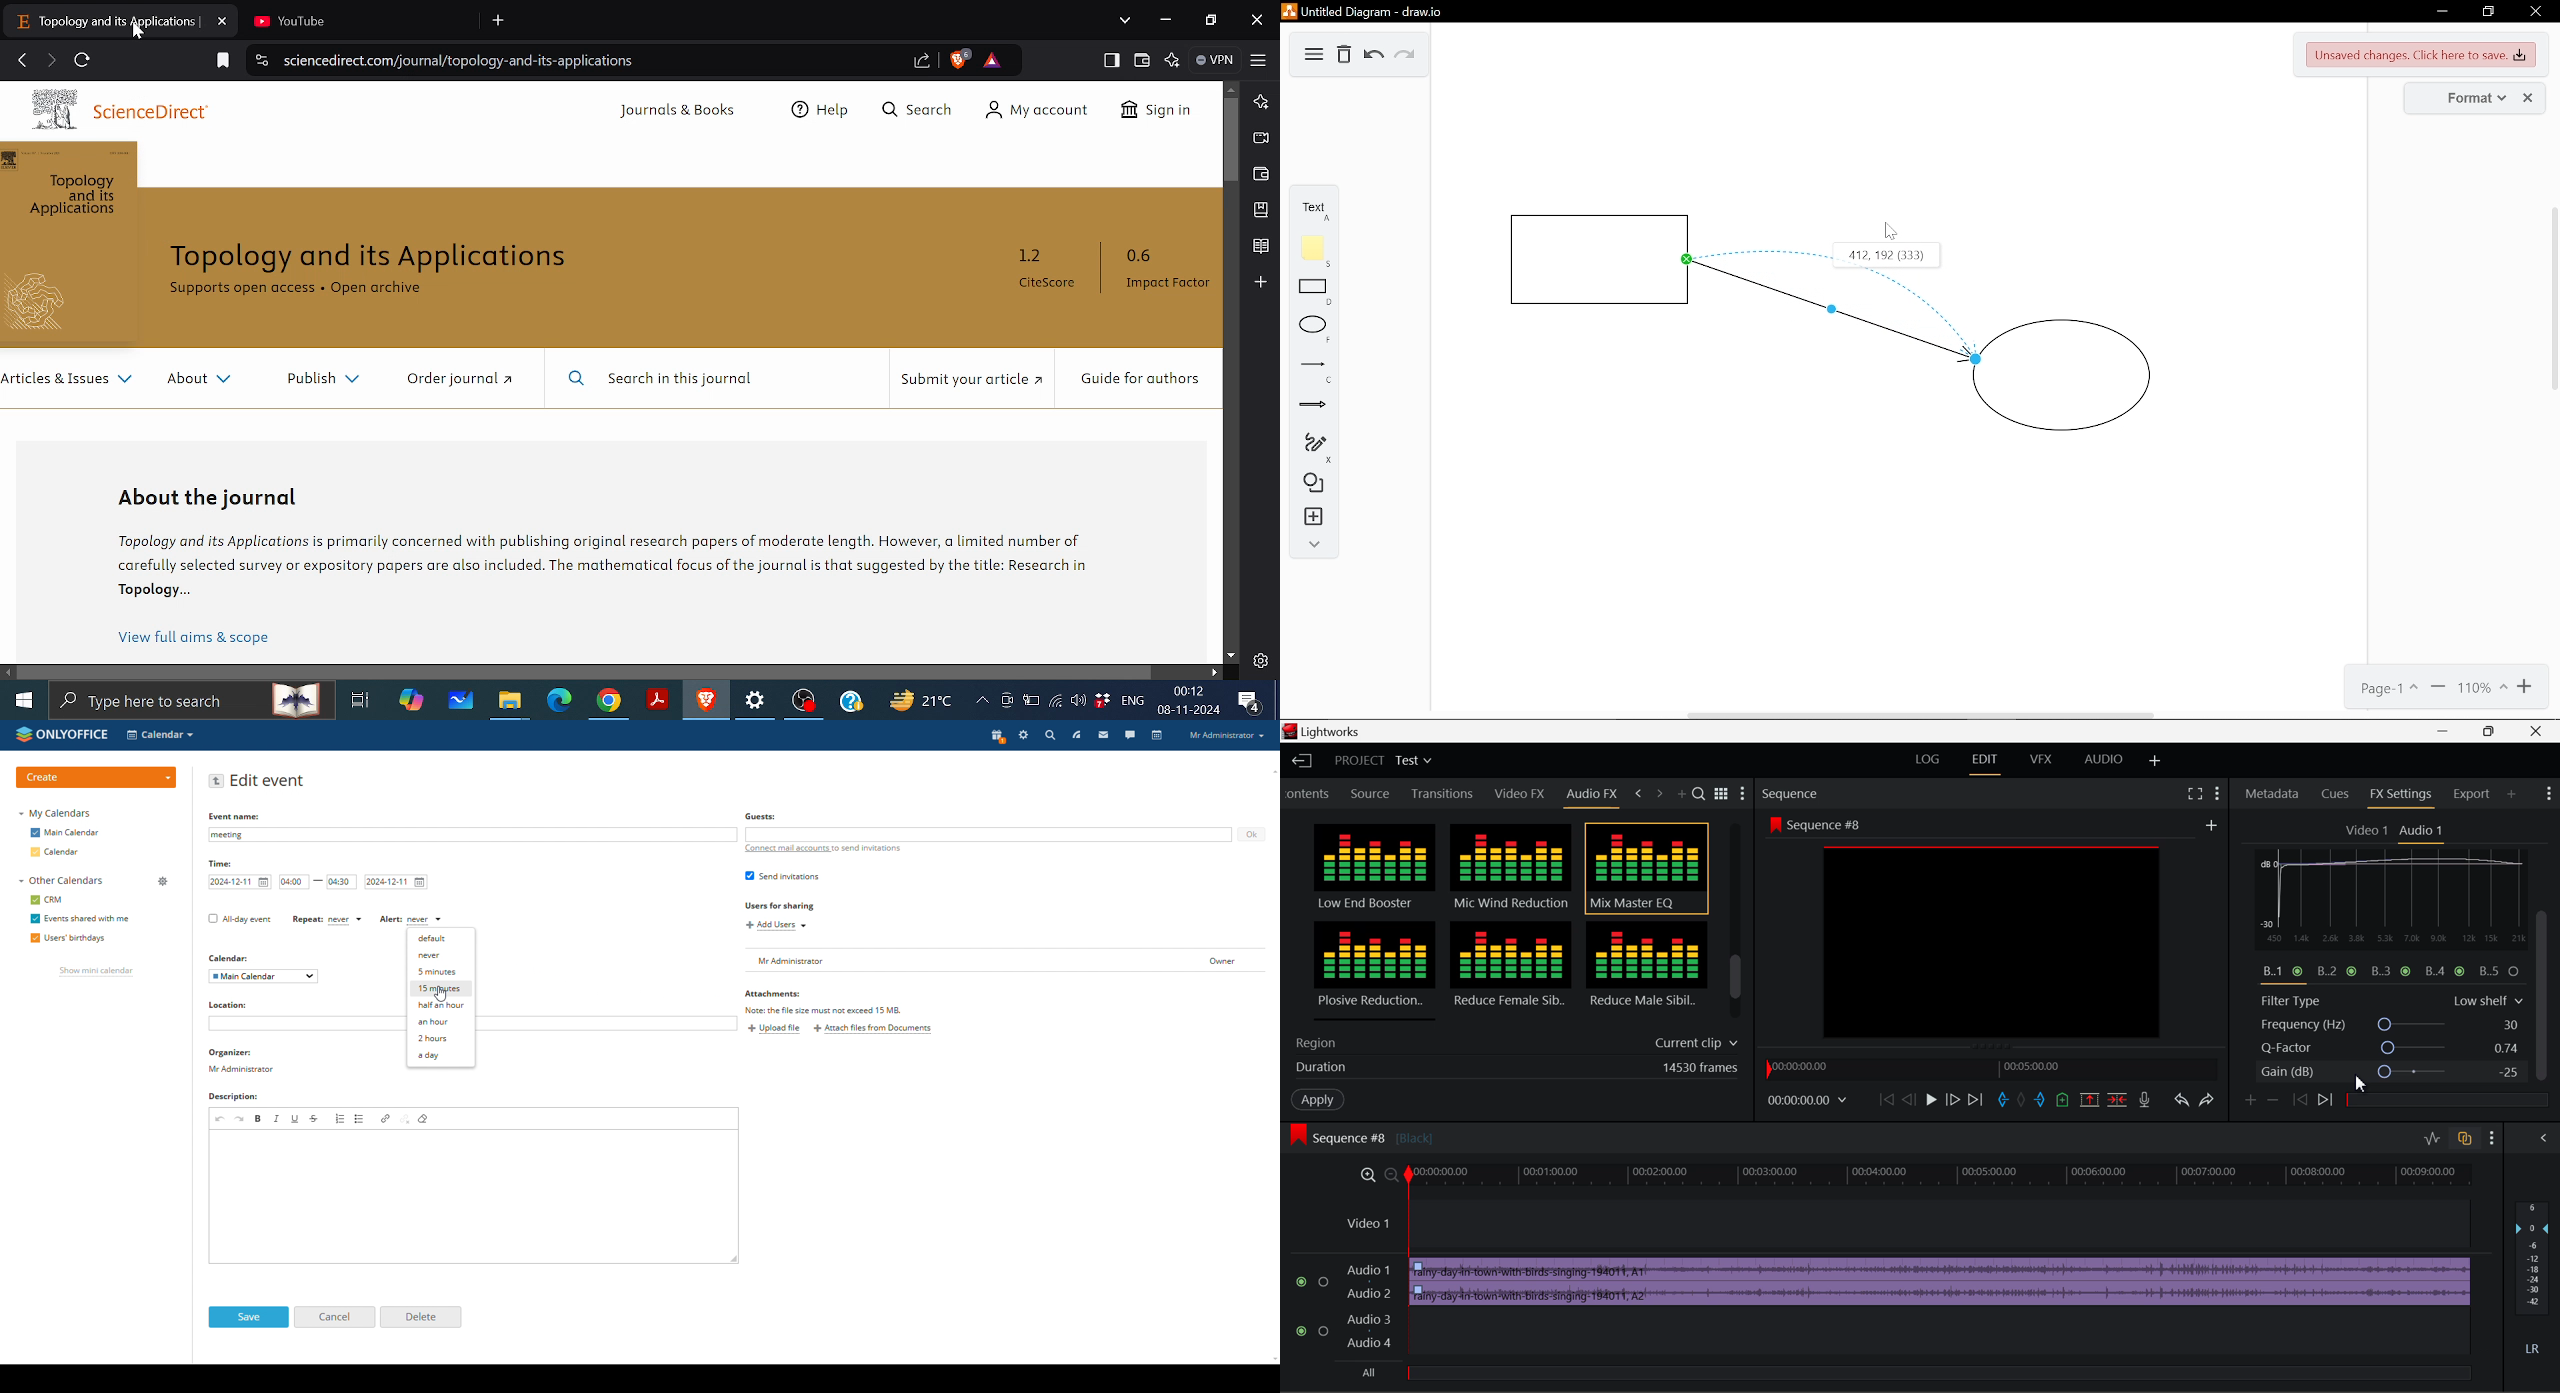 This screenshot has width=2576, height=1400. What do you see at coordinates (2357, 1085) in the screenshot?
I see `Cursor Position AFTER_LAST_ACTION` at bounding box center [2357, 1085].